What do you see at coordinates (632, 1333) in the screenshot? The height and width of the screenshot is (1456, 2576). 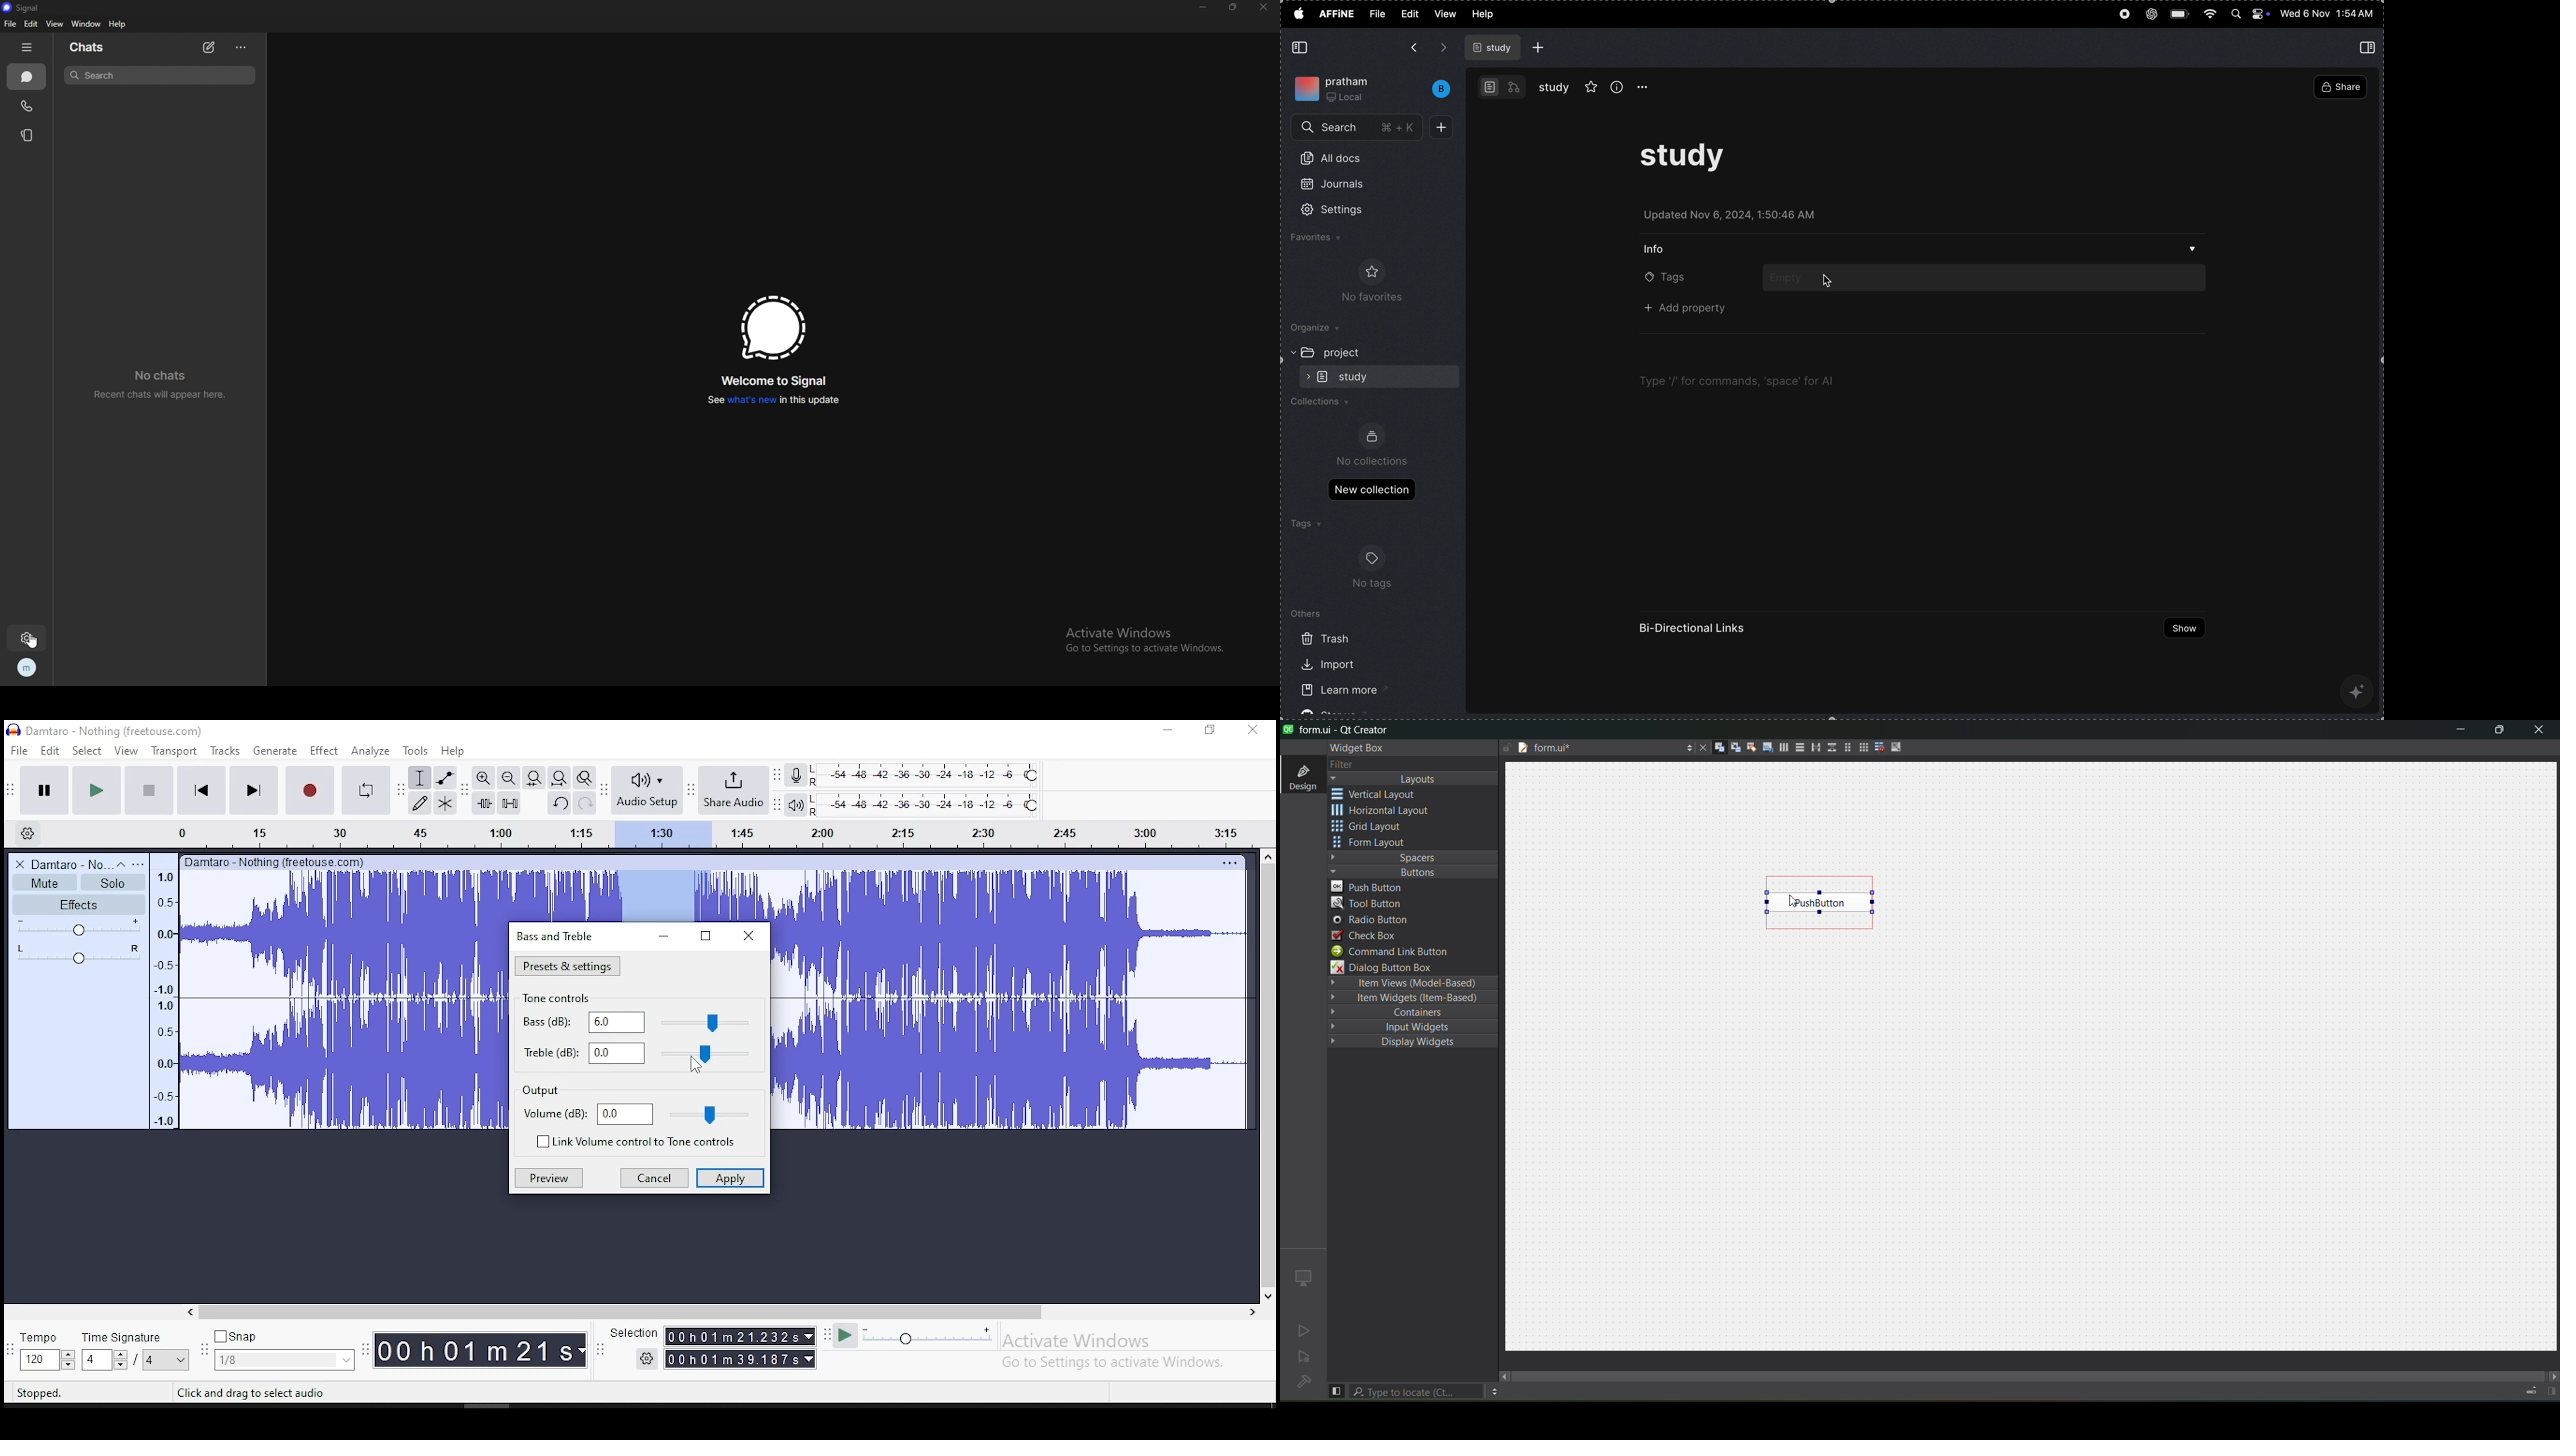 I see `Selection` at bounding box center [632, 1333].